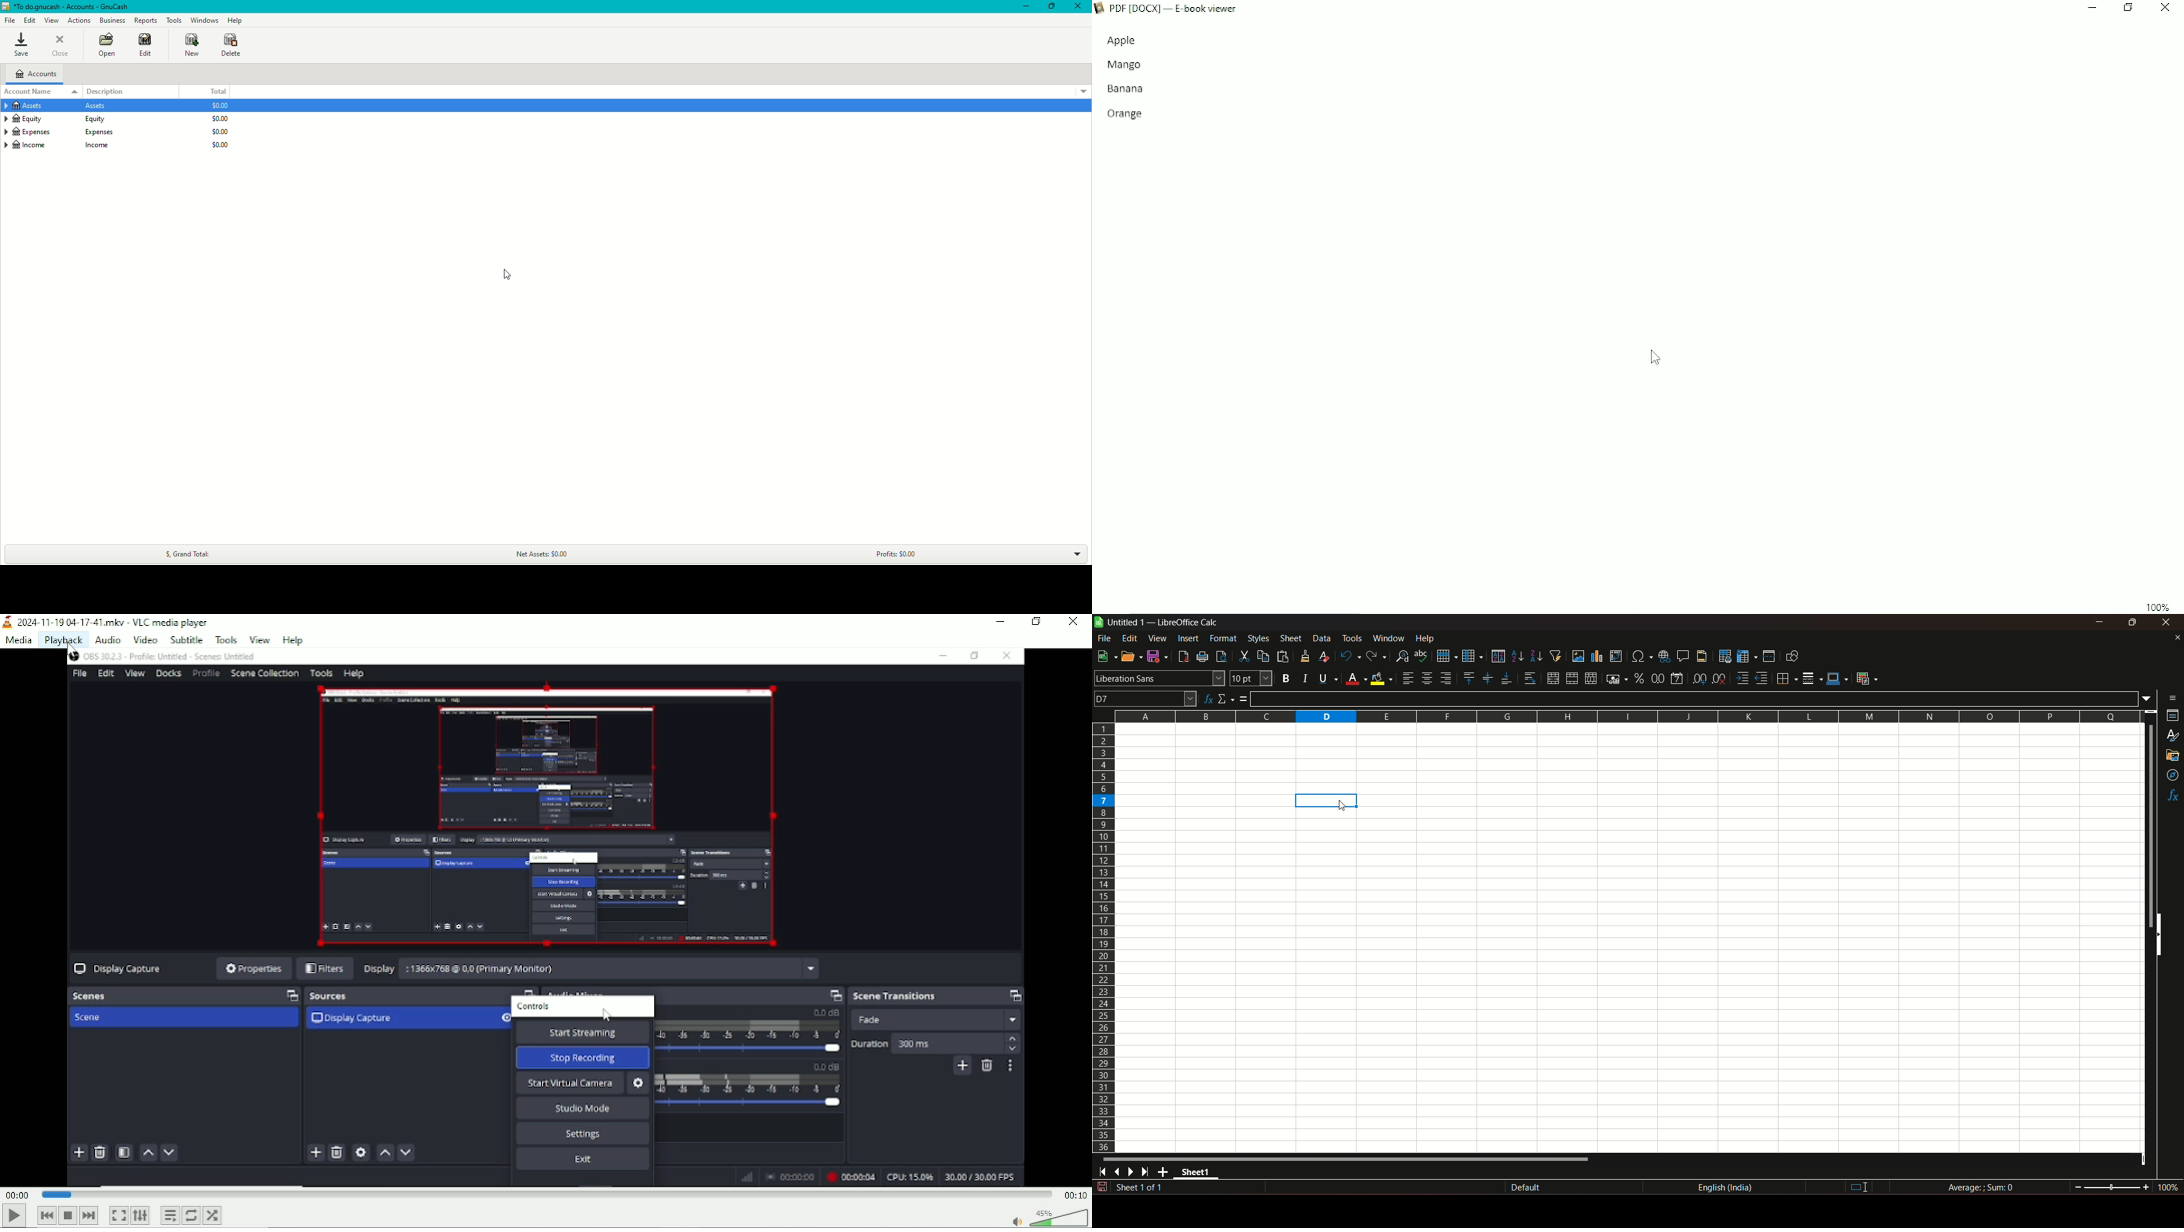 The width and height of the screenshot is (2184, 1232). Describe the element at coordinates (1660, 359) in the screenshot. I see `Cursor` at that location.